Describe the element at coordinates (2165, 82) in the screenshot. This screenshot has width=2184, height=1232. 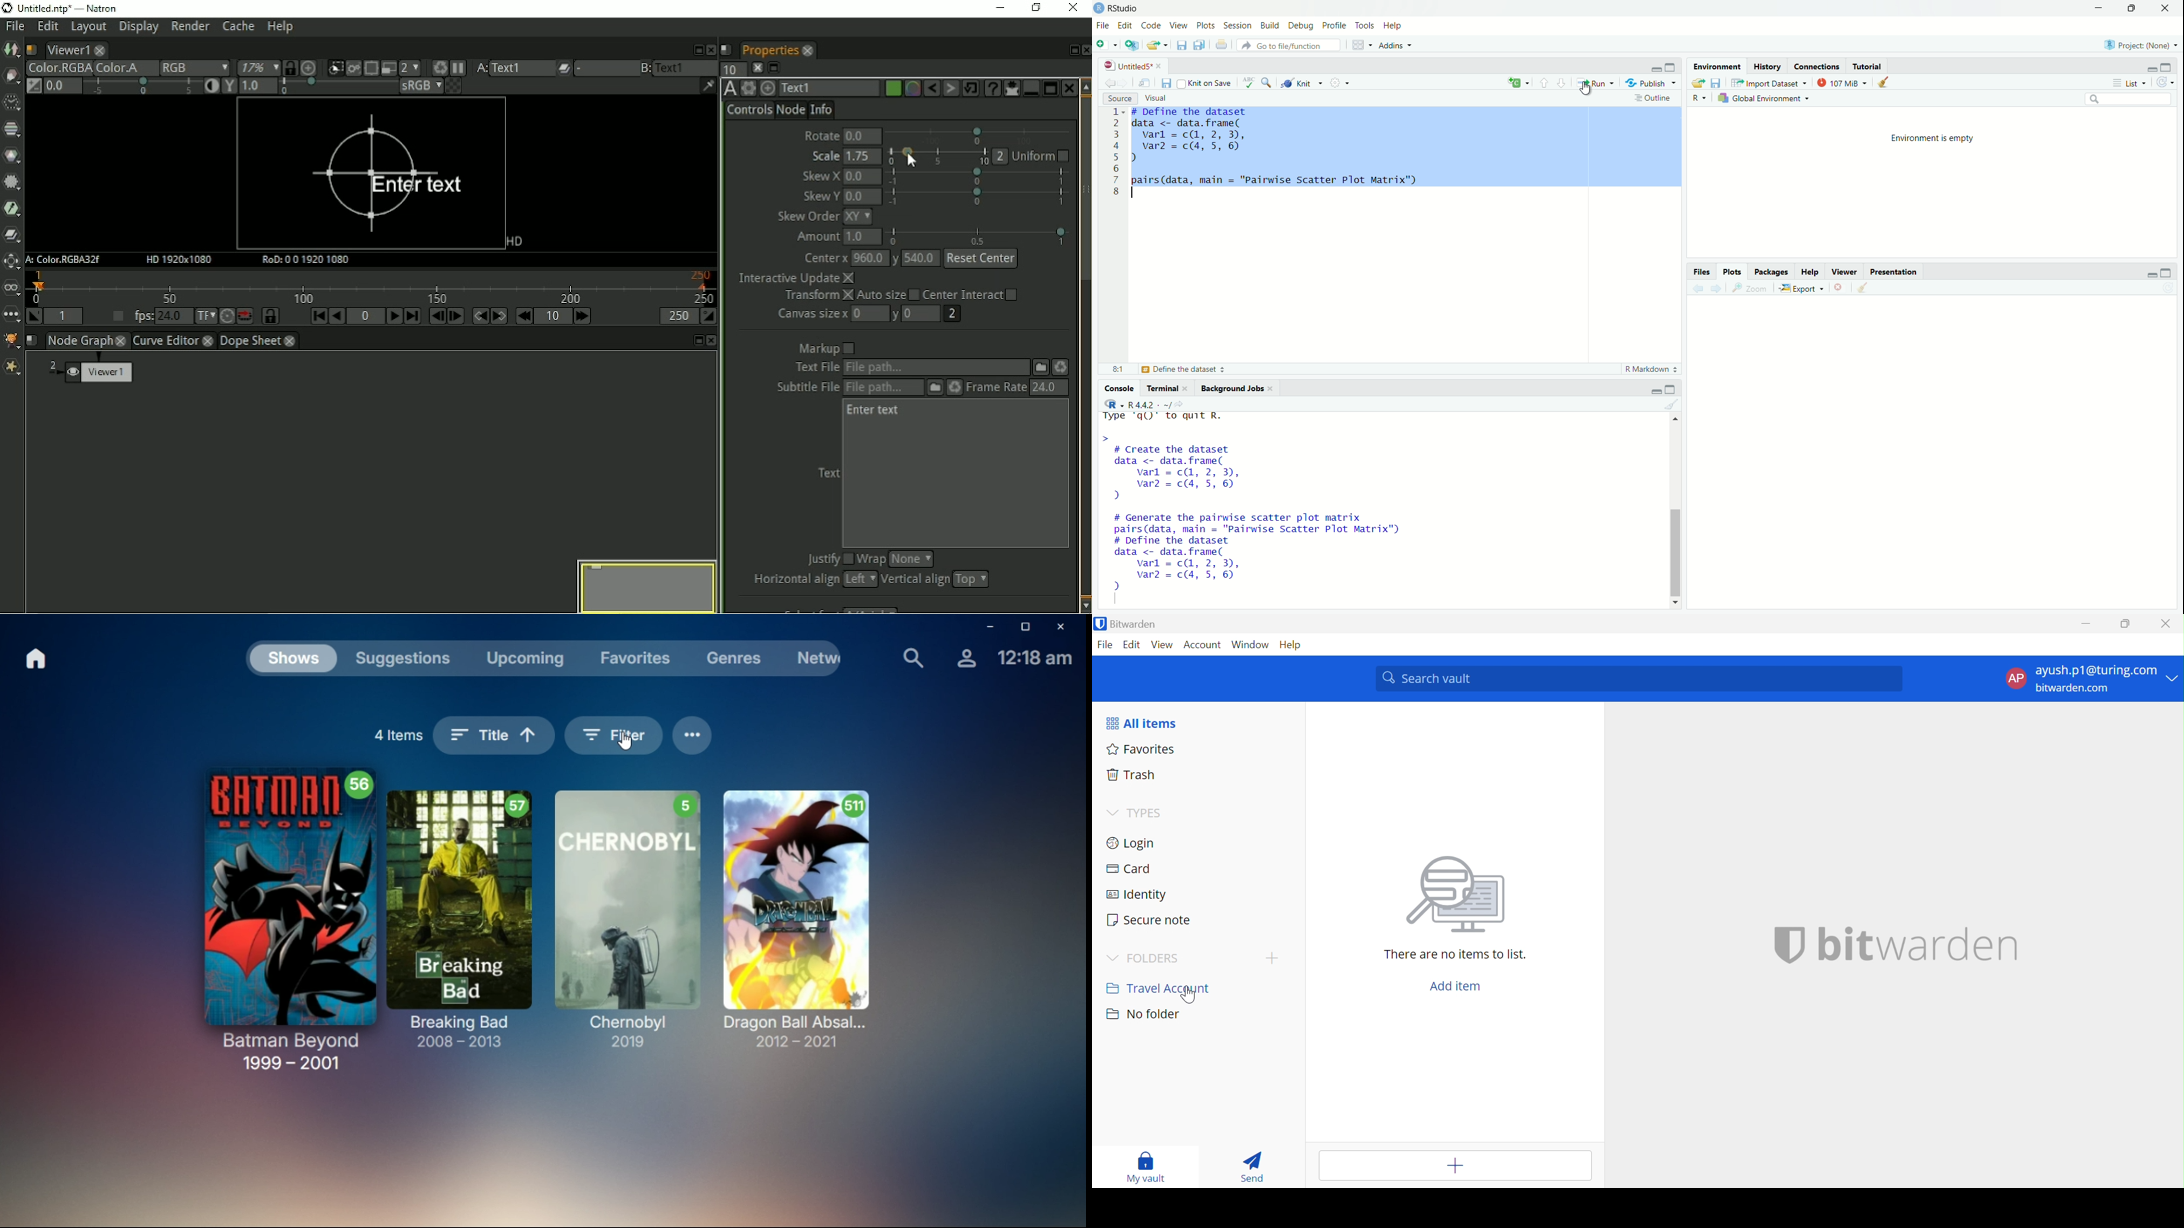
I see `Refresh the list of objects in the environment` at that location.